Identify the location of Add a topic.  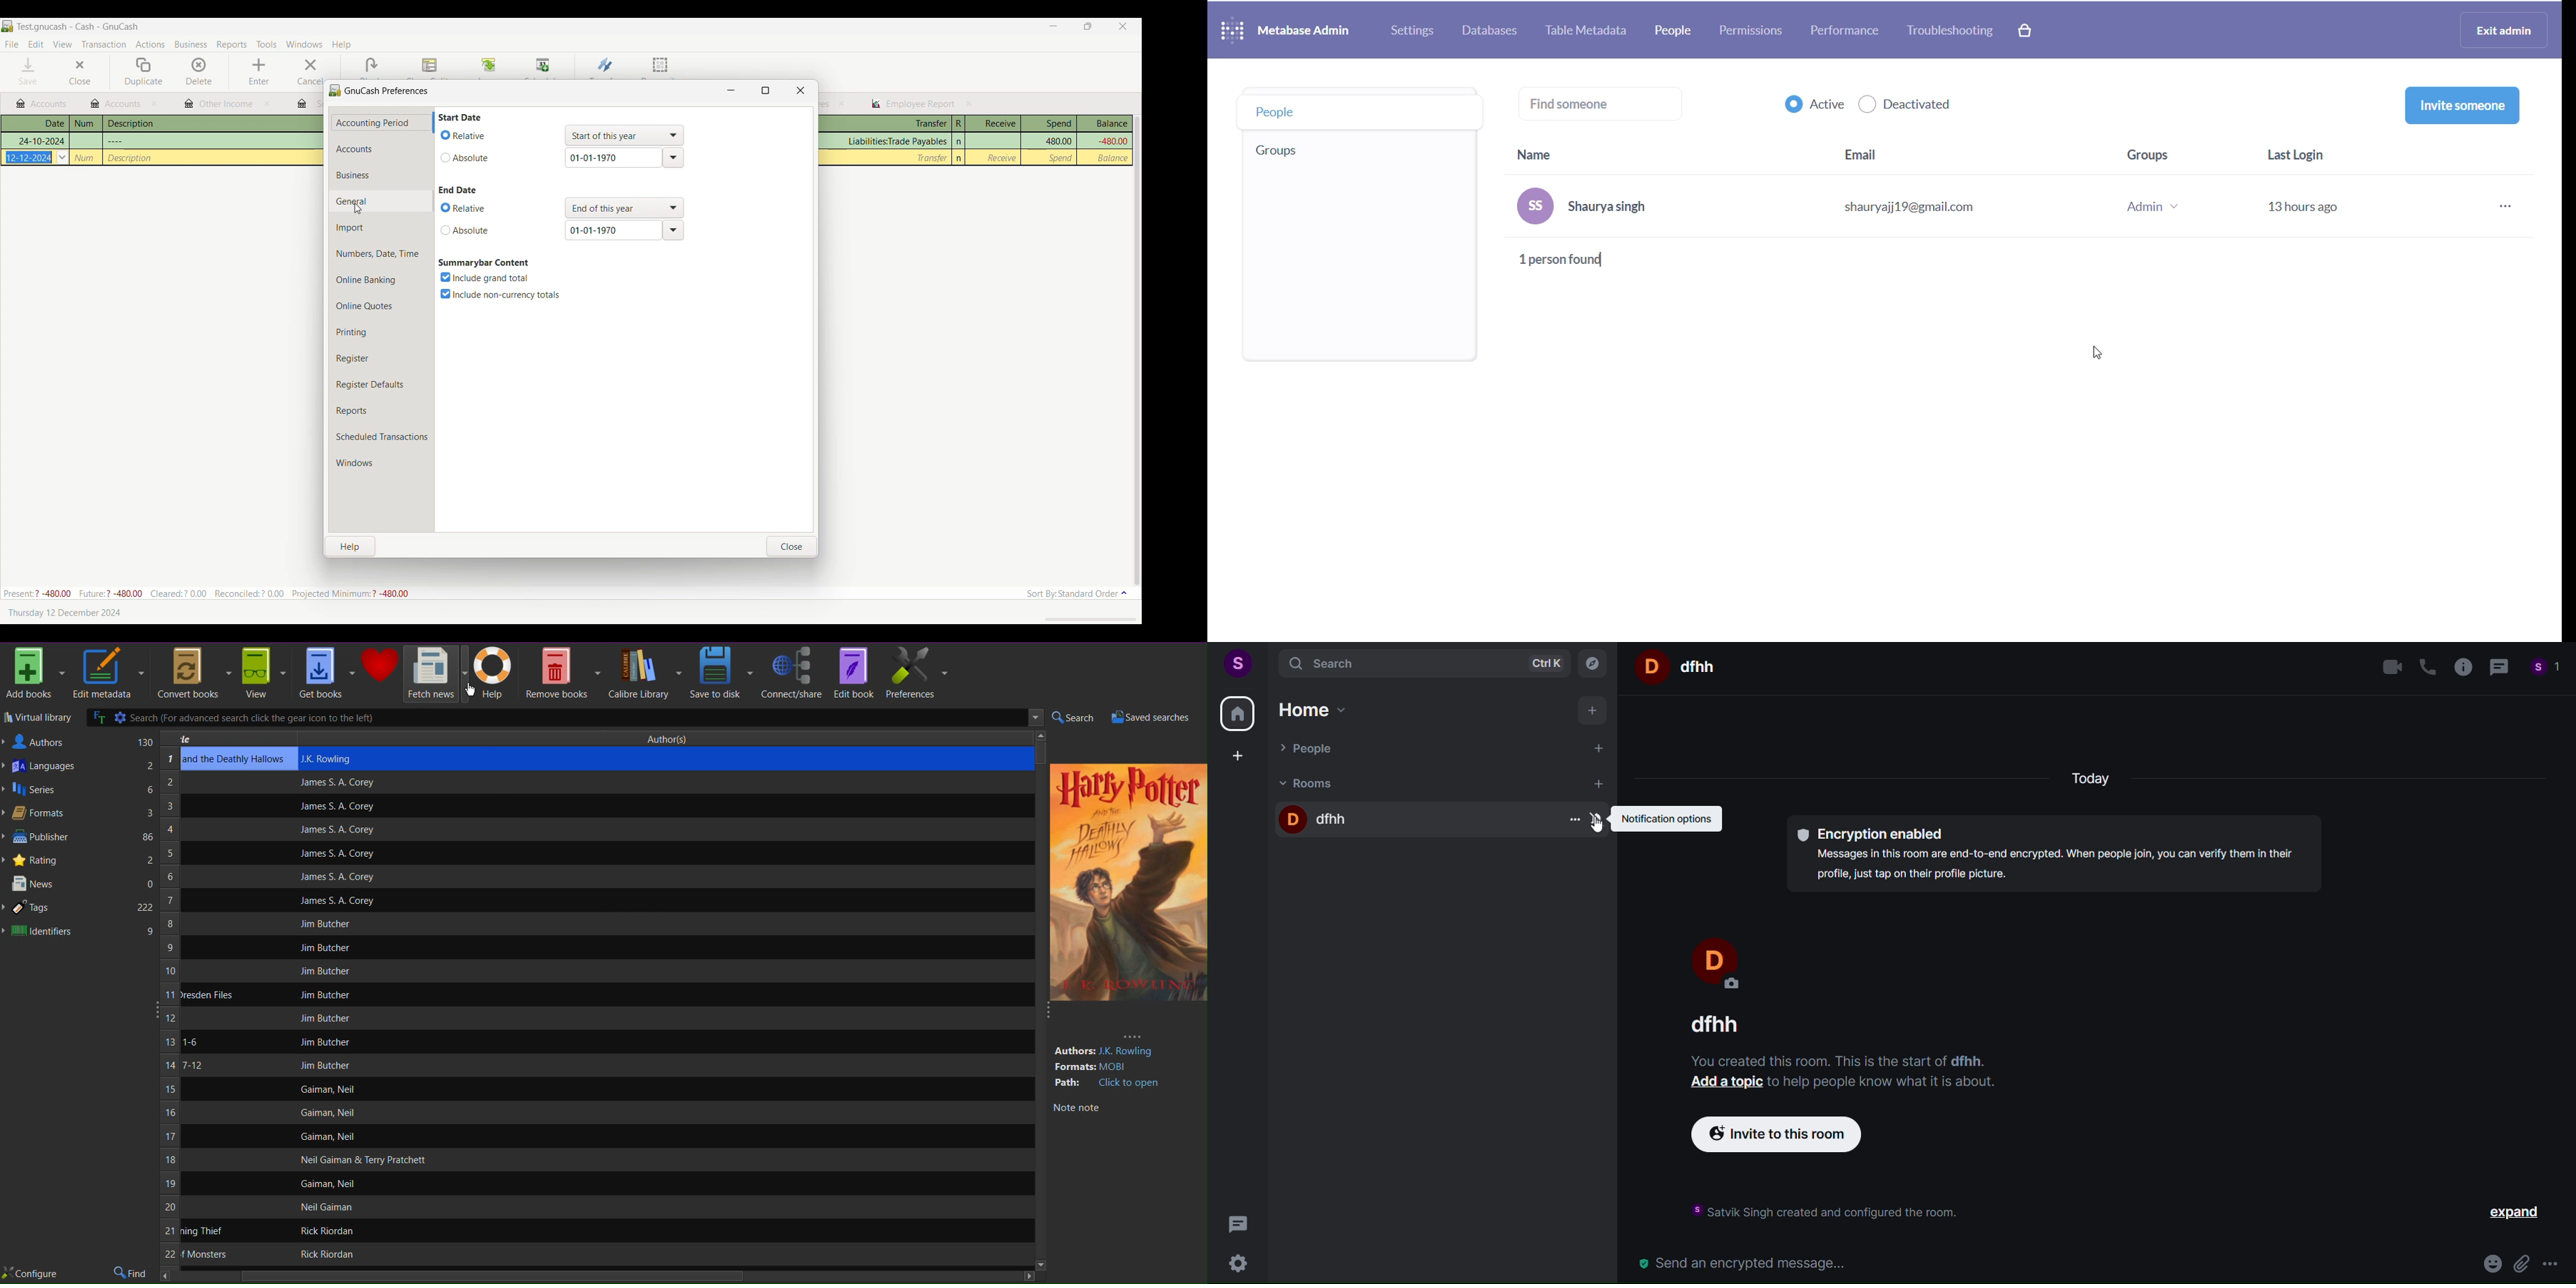
(1723, 1084).